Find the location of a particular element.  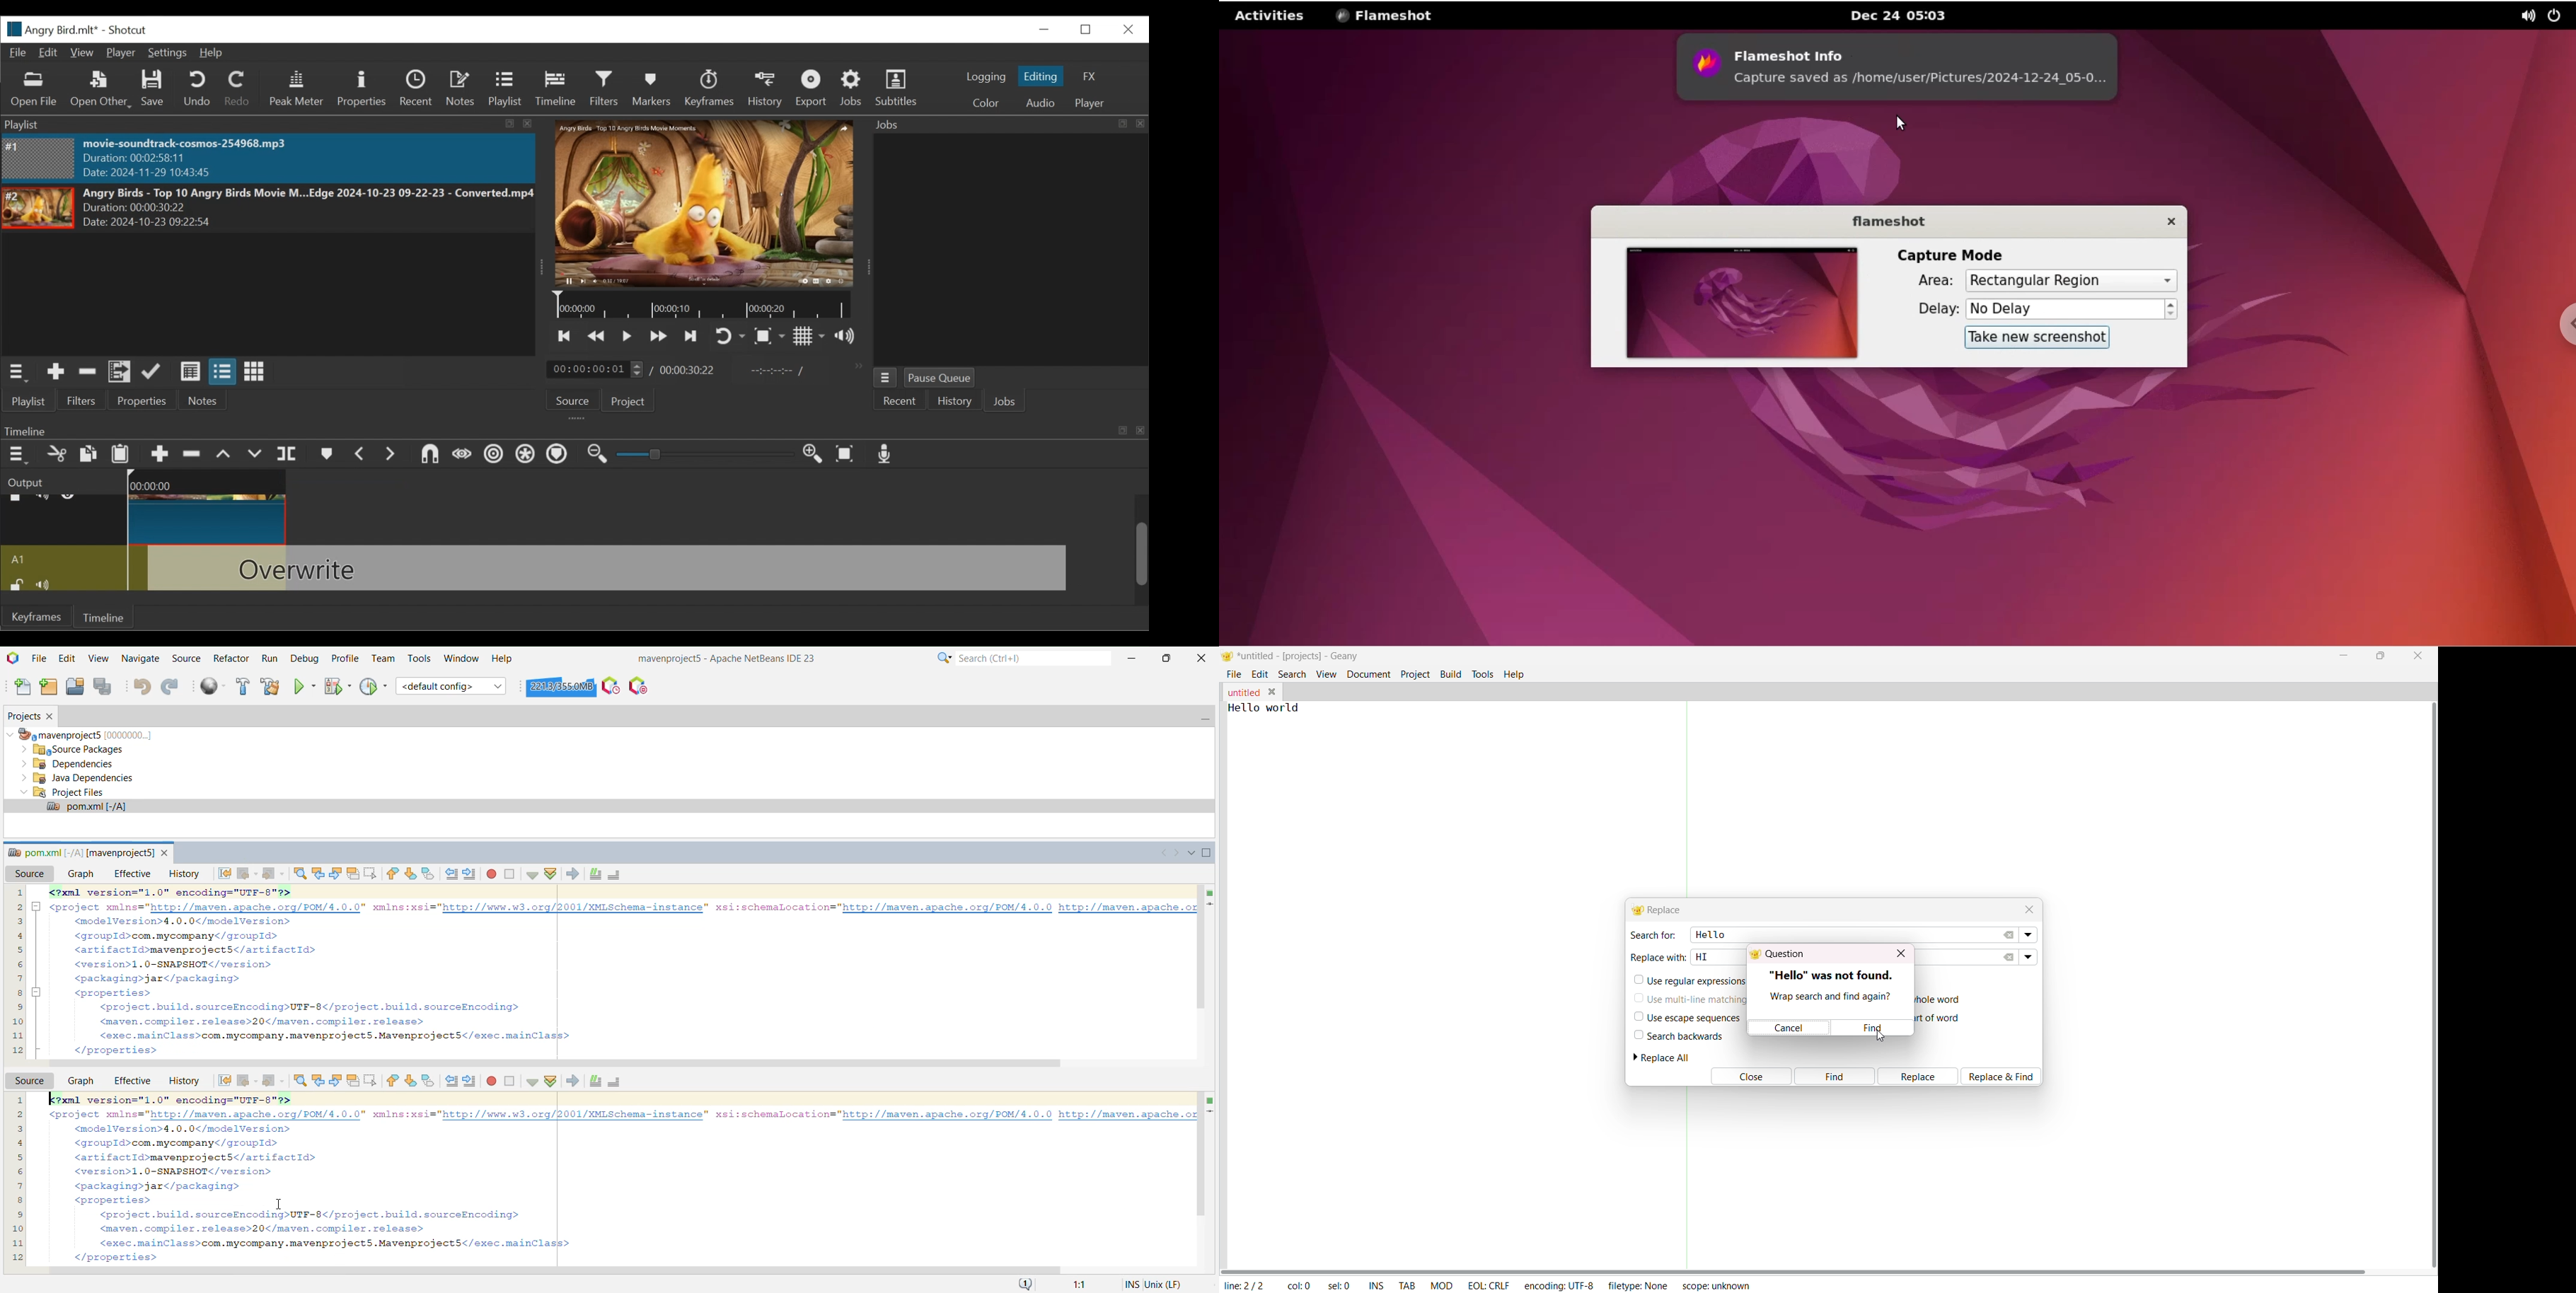

Last edit is located at coordinates (220, 874).